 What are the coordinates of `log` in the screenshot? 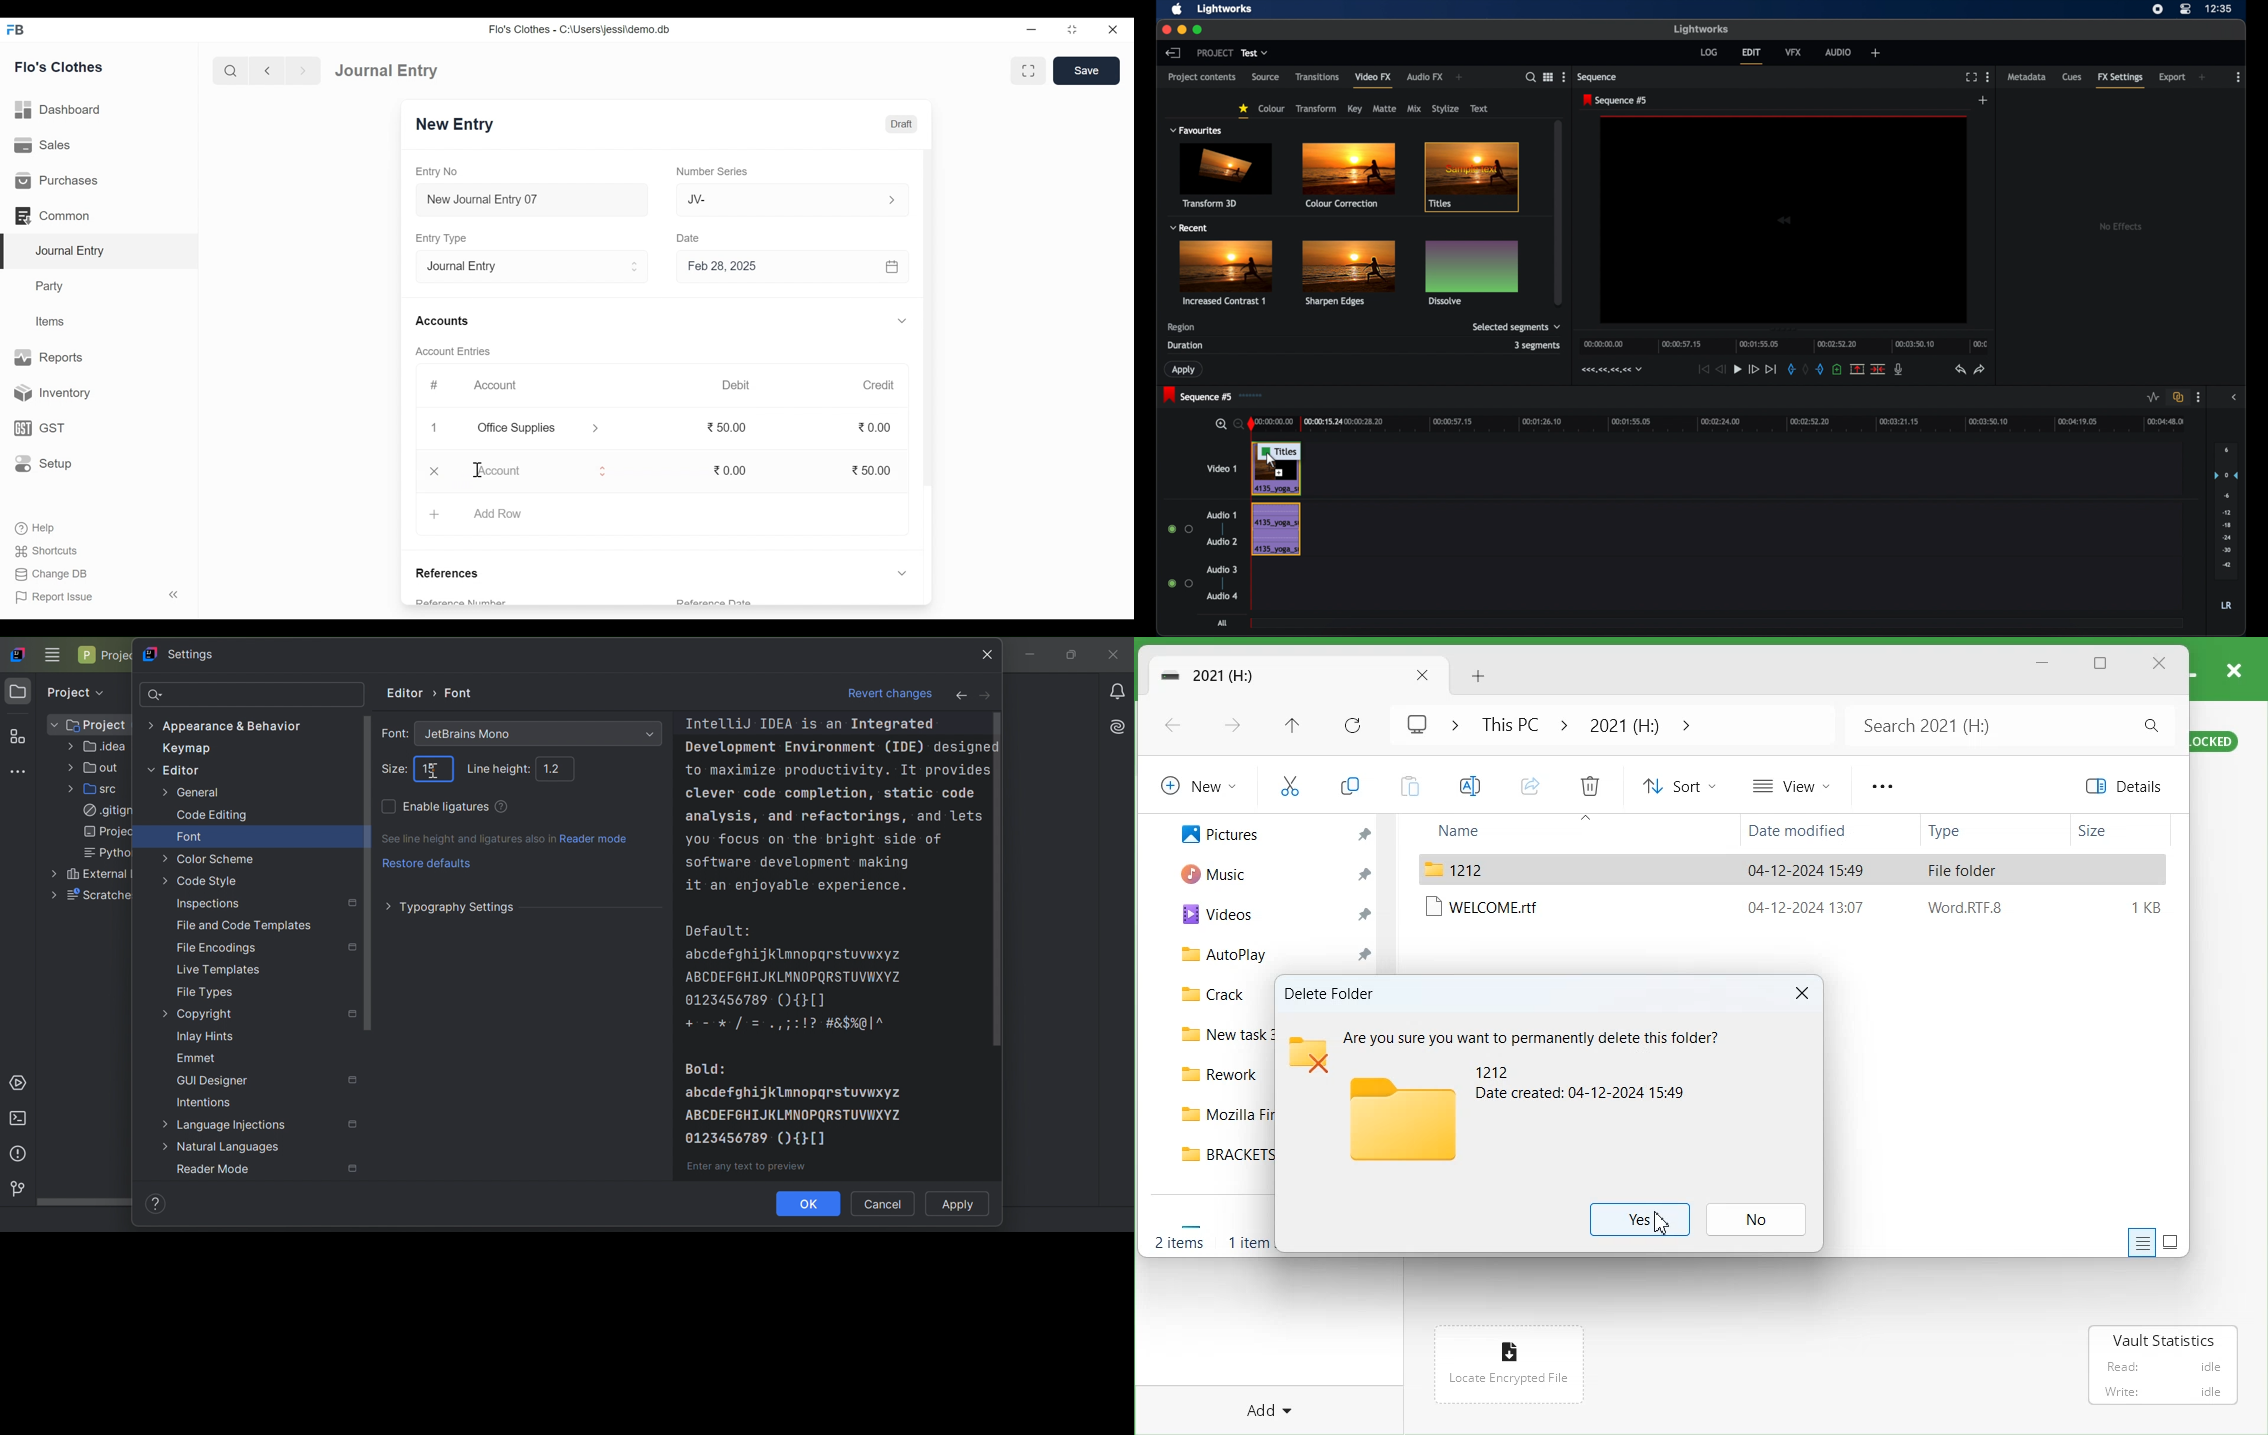 It's located at (1709, 53).